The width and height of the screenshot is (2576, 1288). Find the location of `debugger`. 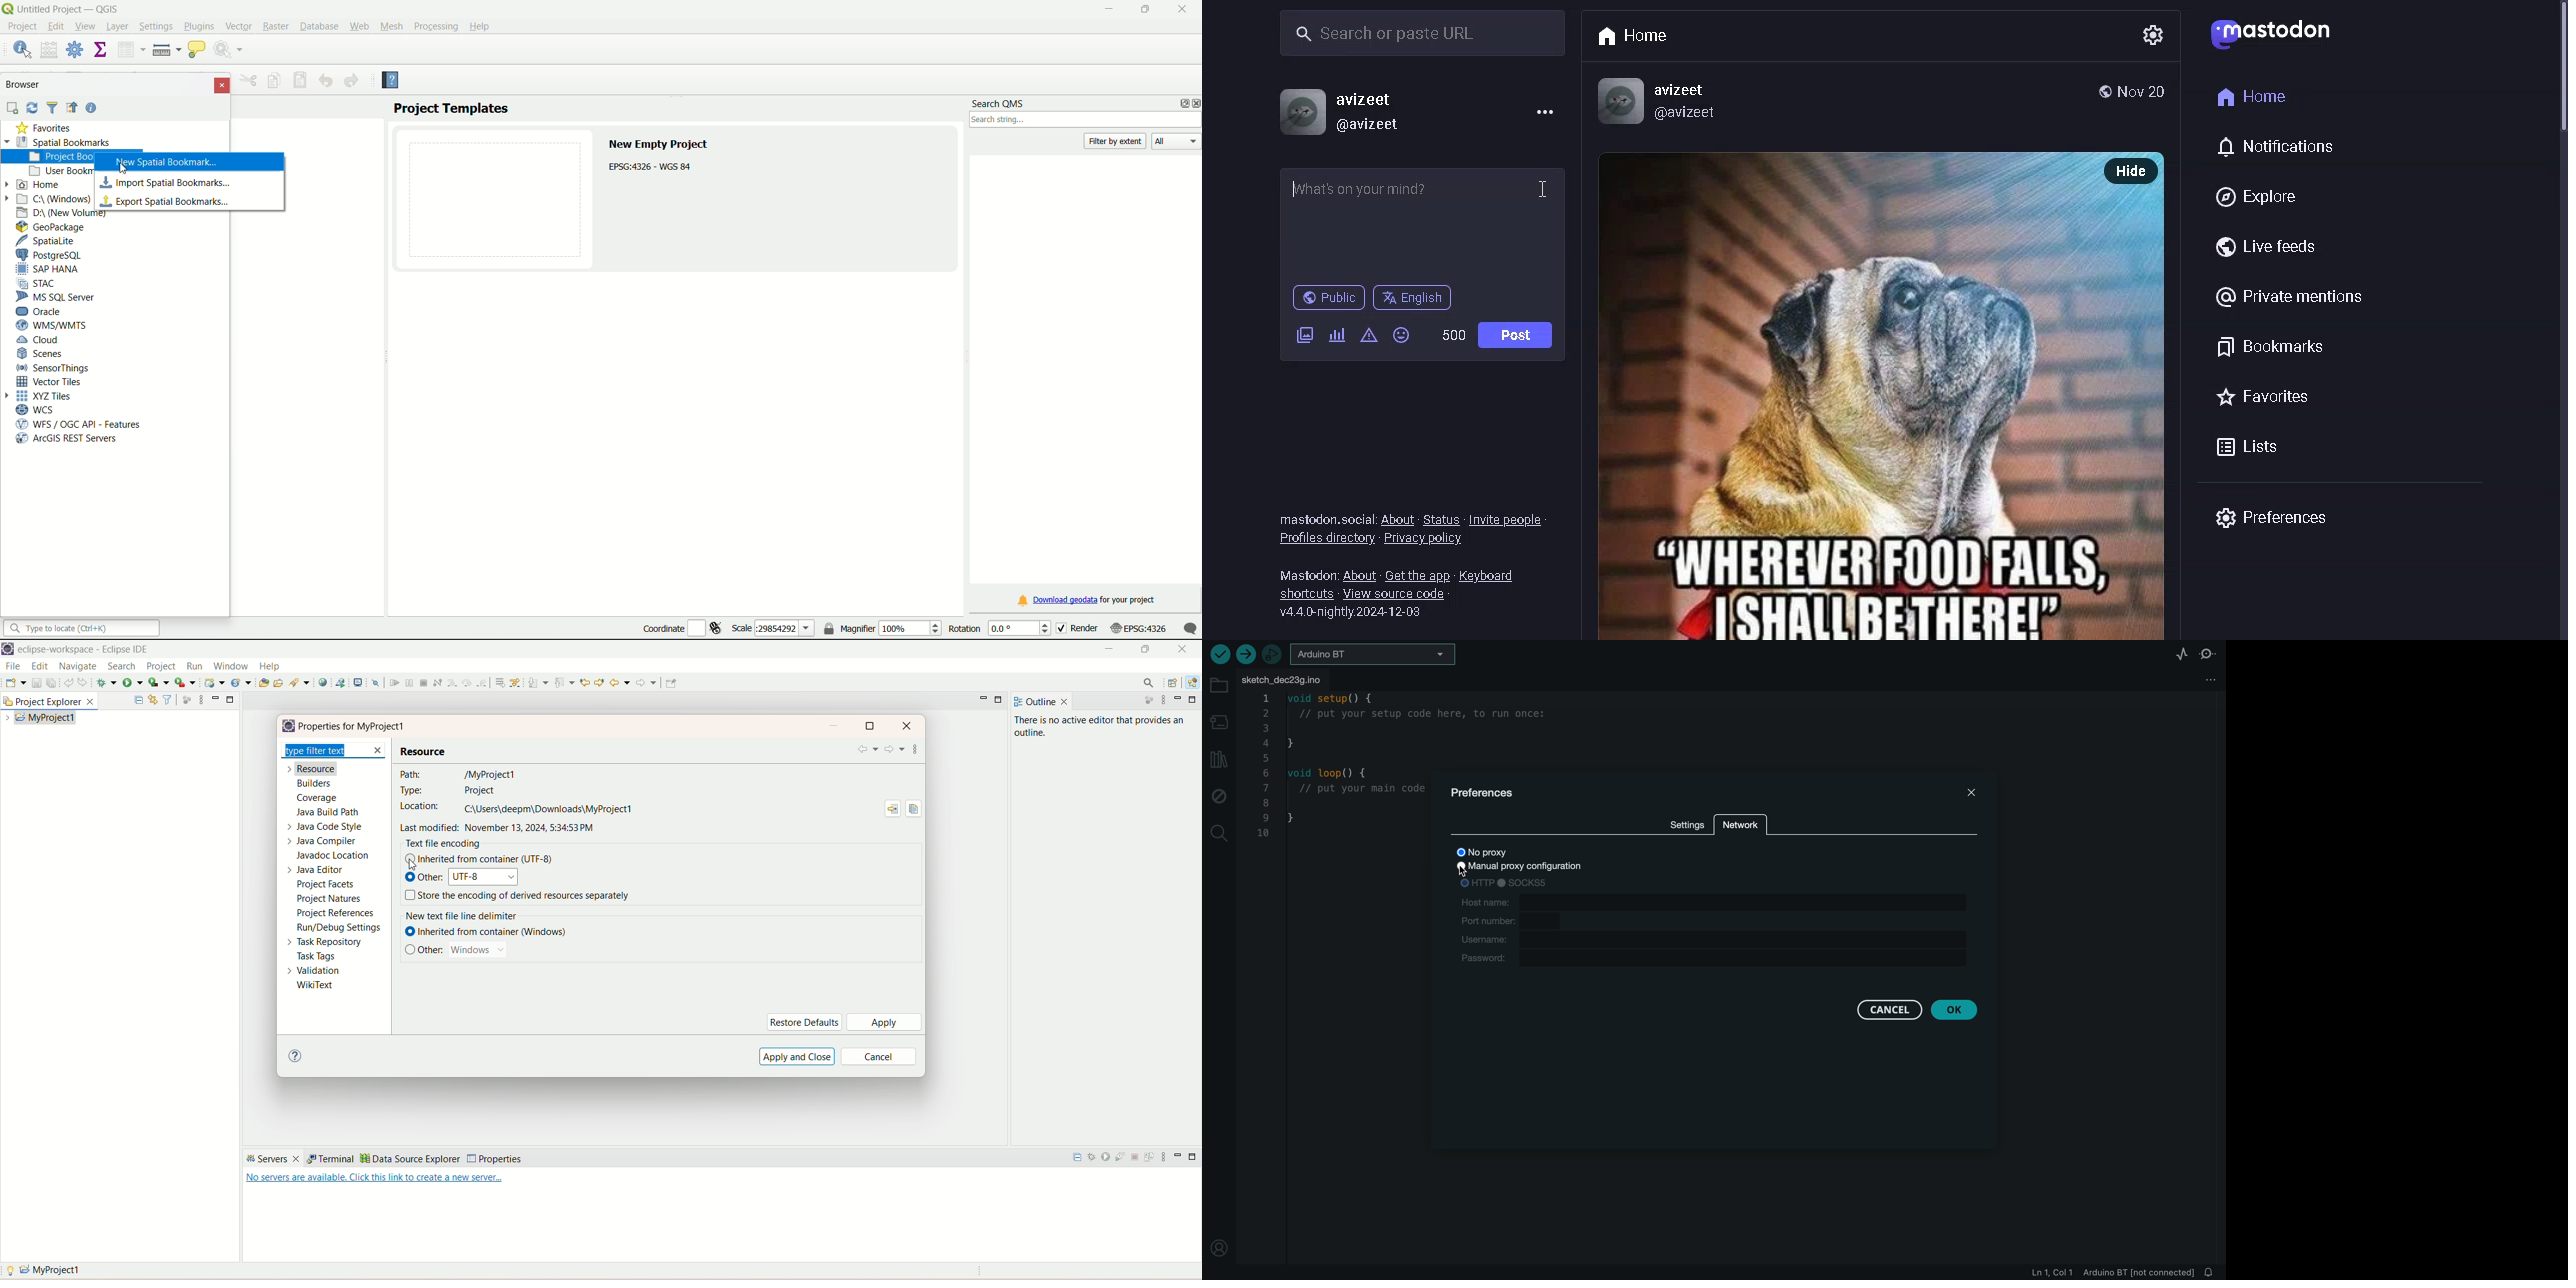

debugger is located at coordinates (1273, 655).